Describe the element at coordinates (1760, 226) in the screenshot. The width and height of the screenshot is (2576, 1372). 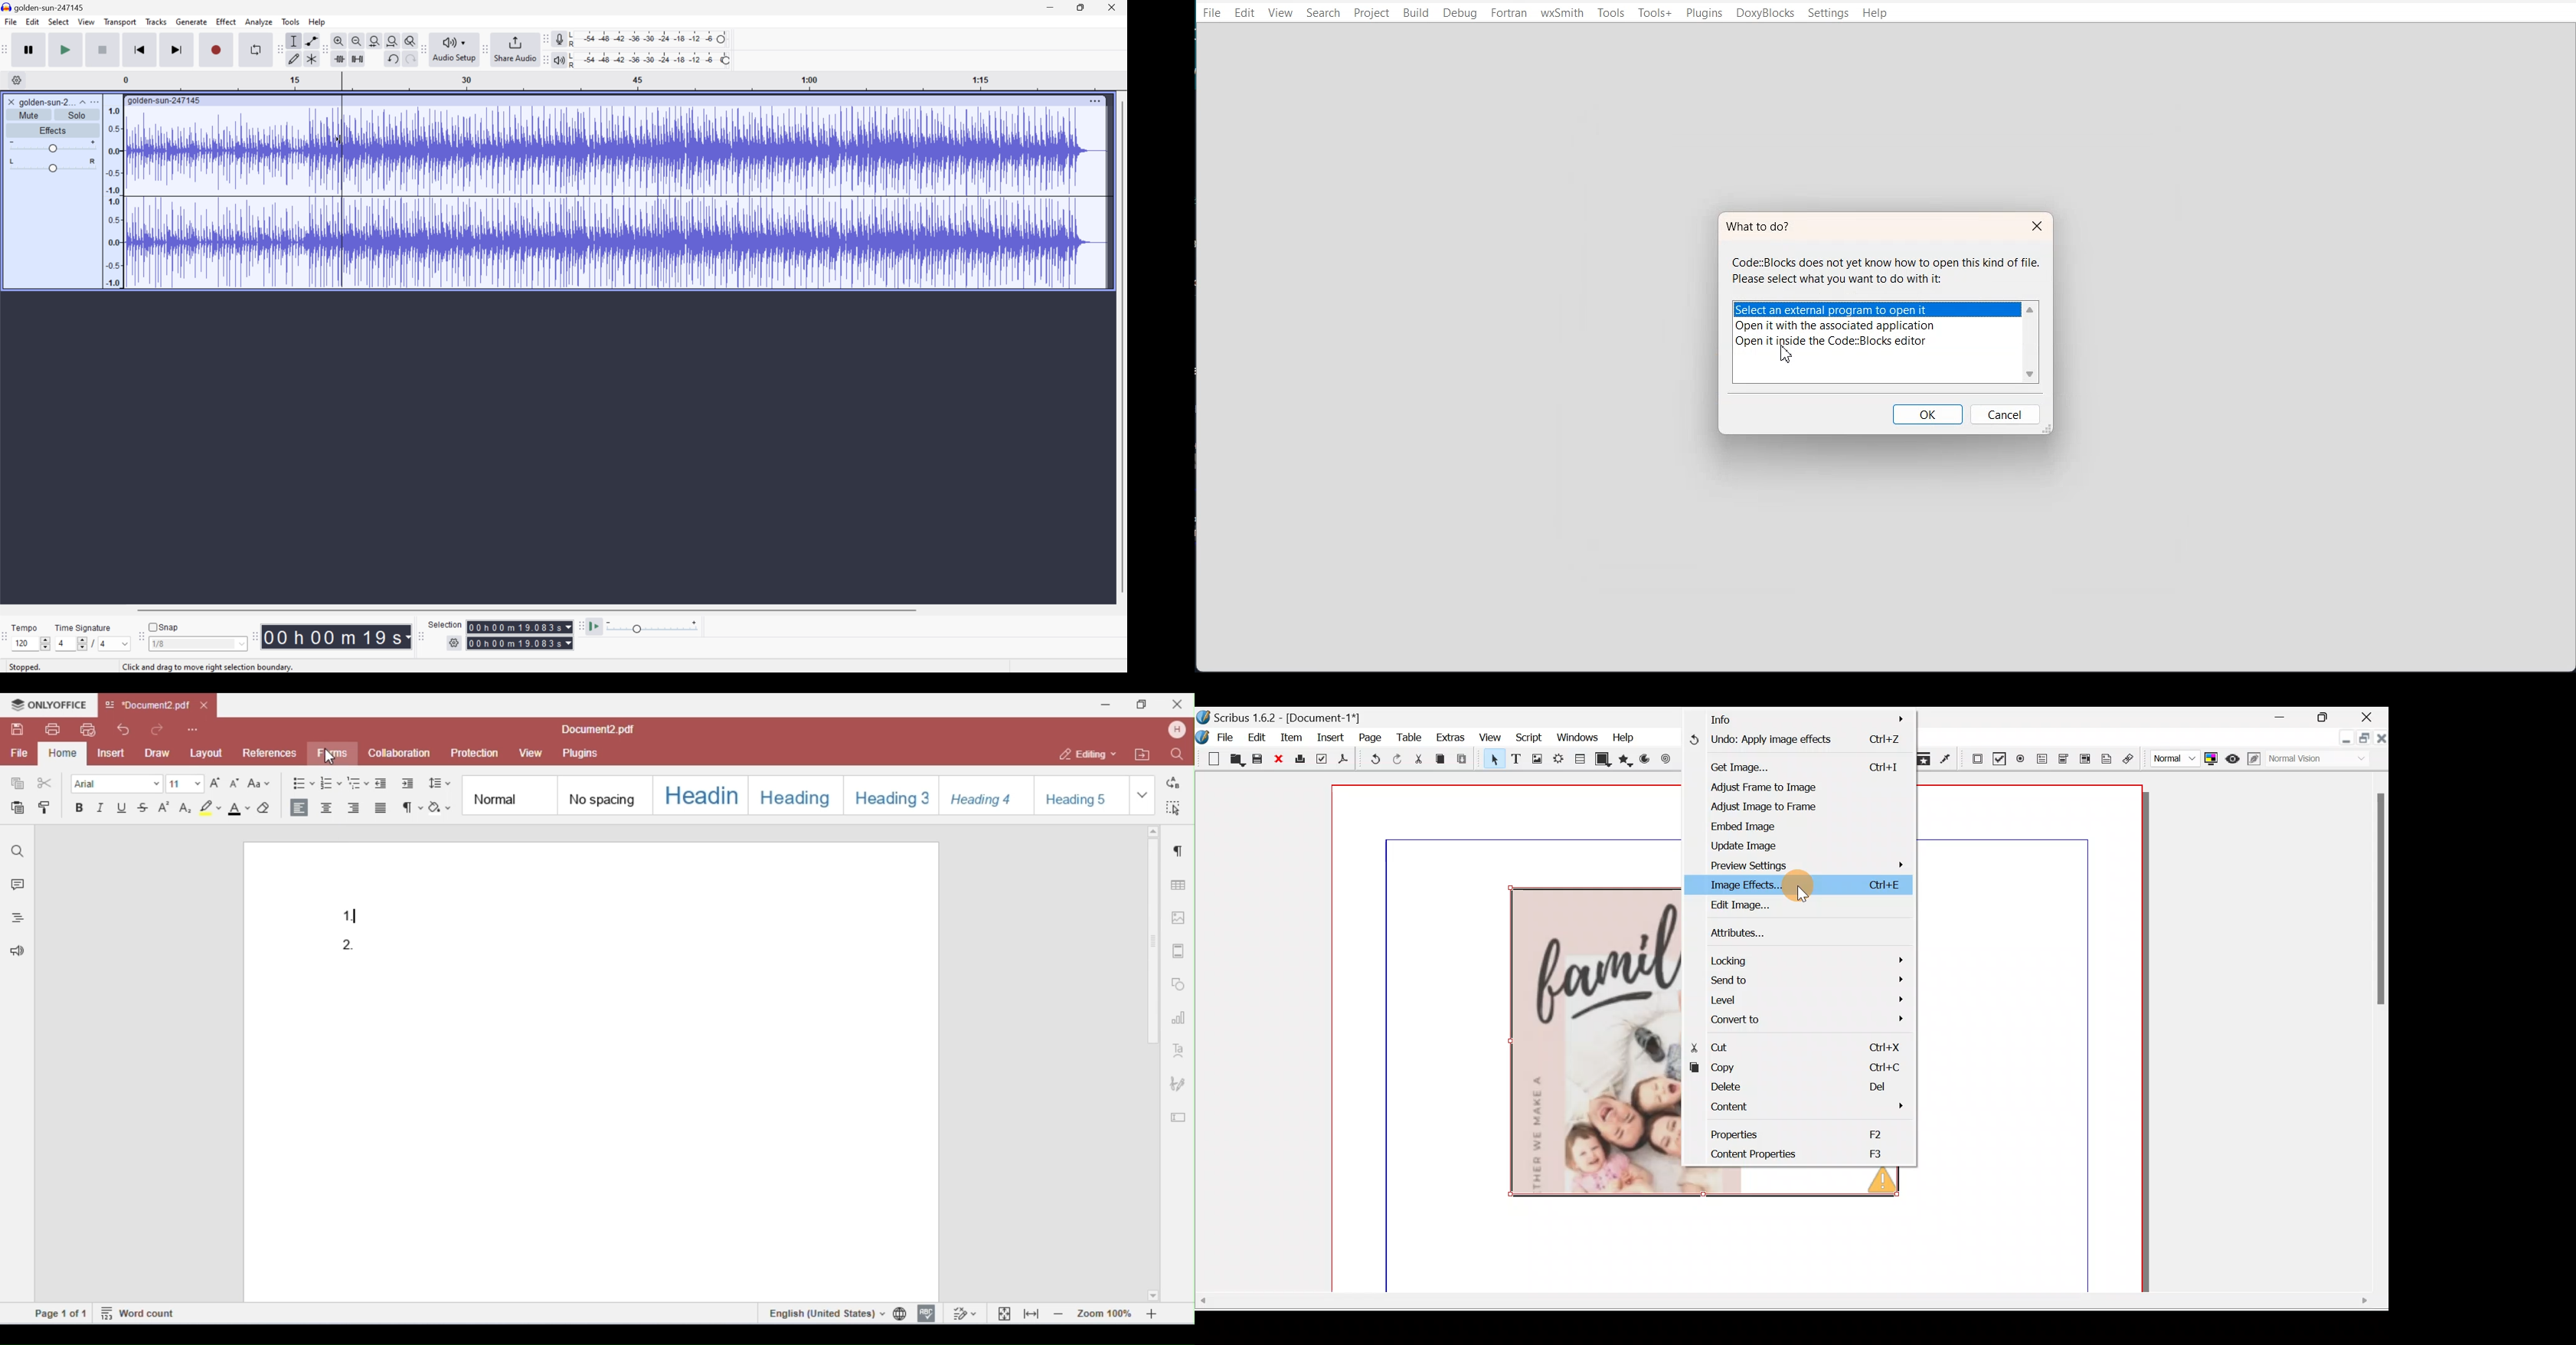
I see `What to do?` at that location.